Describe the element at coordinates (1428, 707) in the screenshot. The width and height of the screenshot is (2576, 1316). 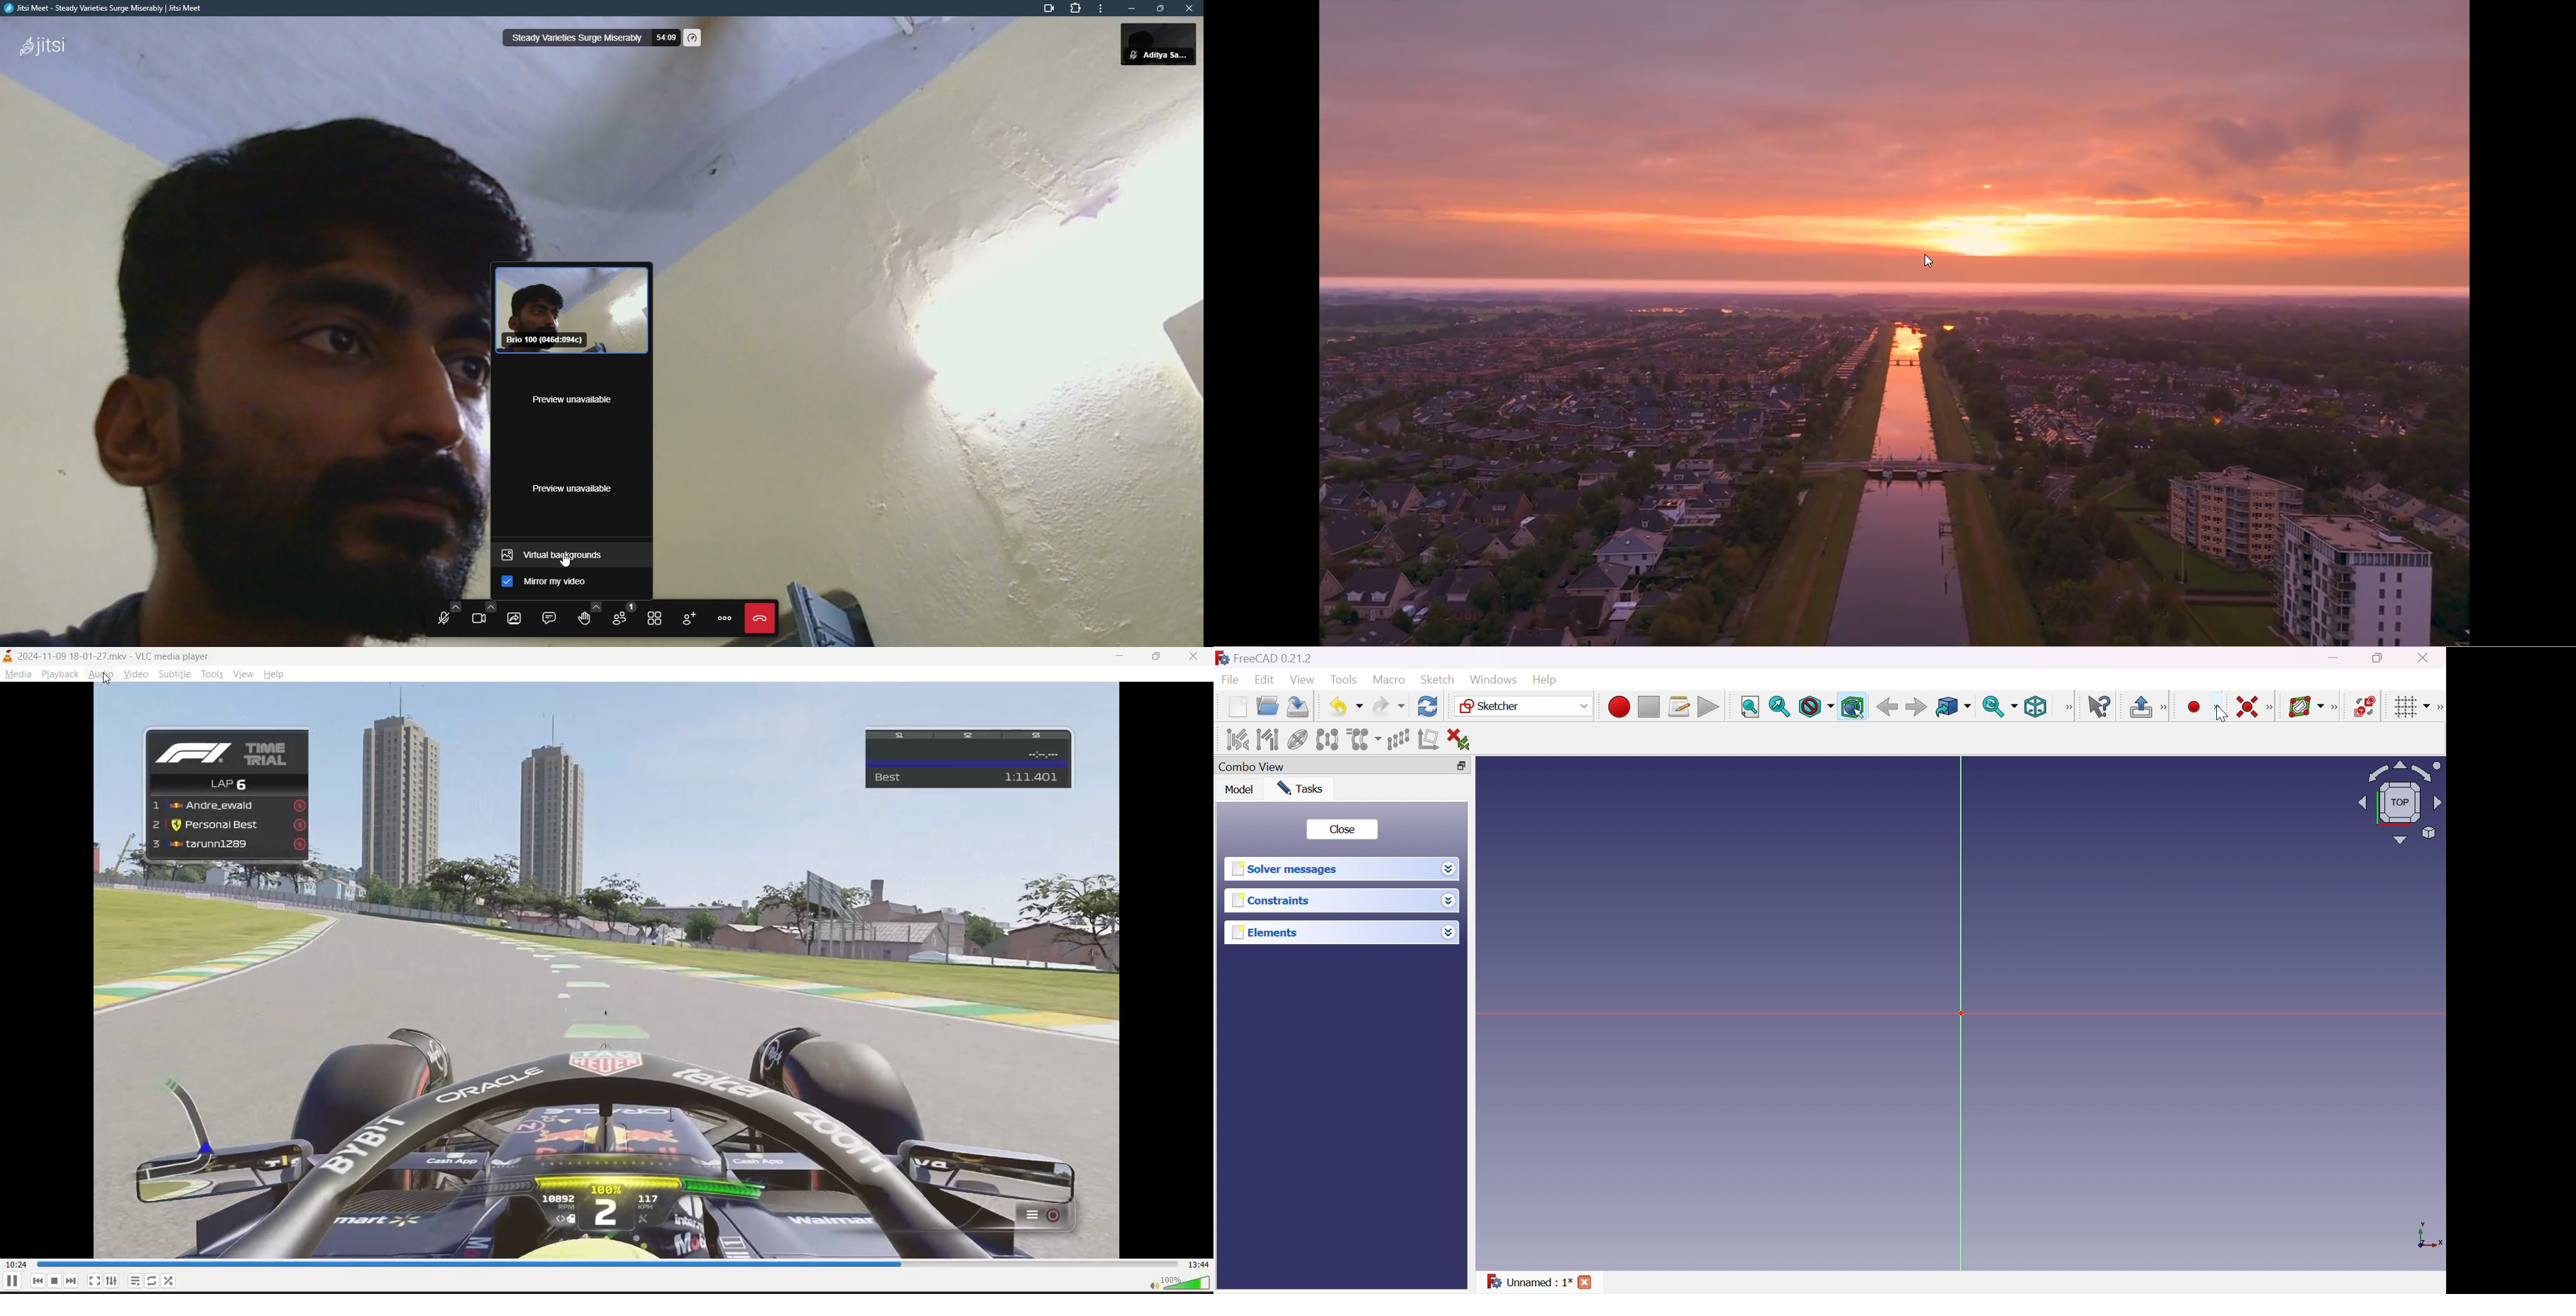
I see `Refresh` at that location.